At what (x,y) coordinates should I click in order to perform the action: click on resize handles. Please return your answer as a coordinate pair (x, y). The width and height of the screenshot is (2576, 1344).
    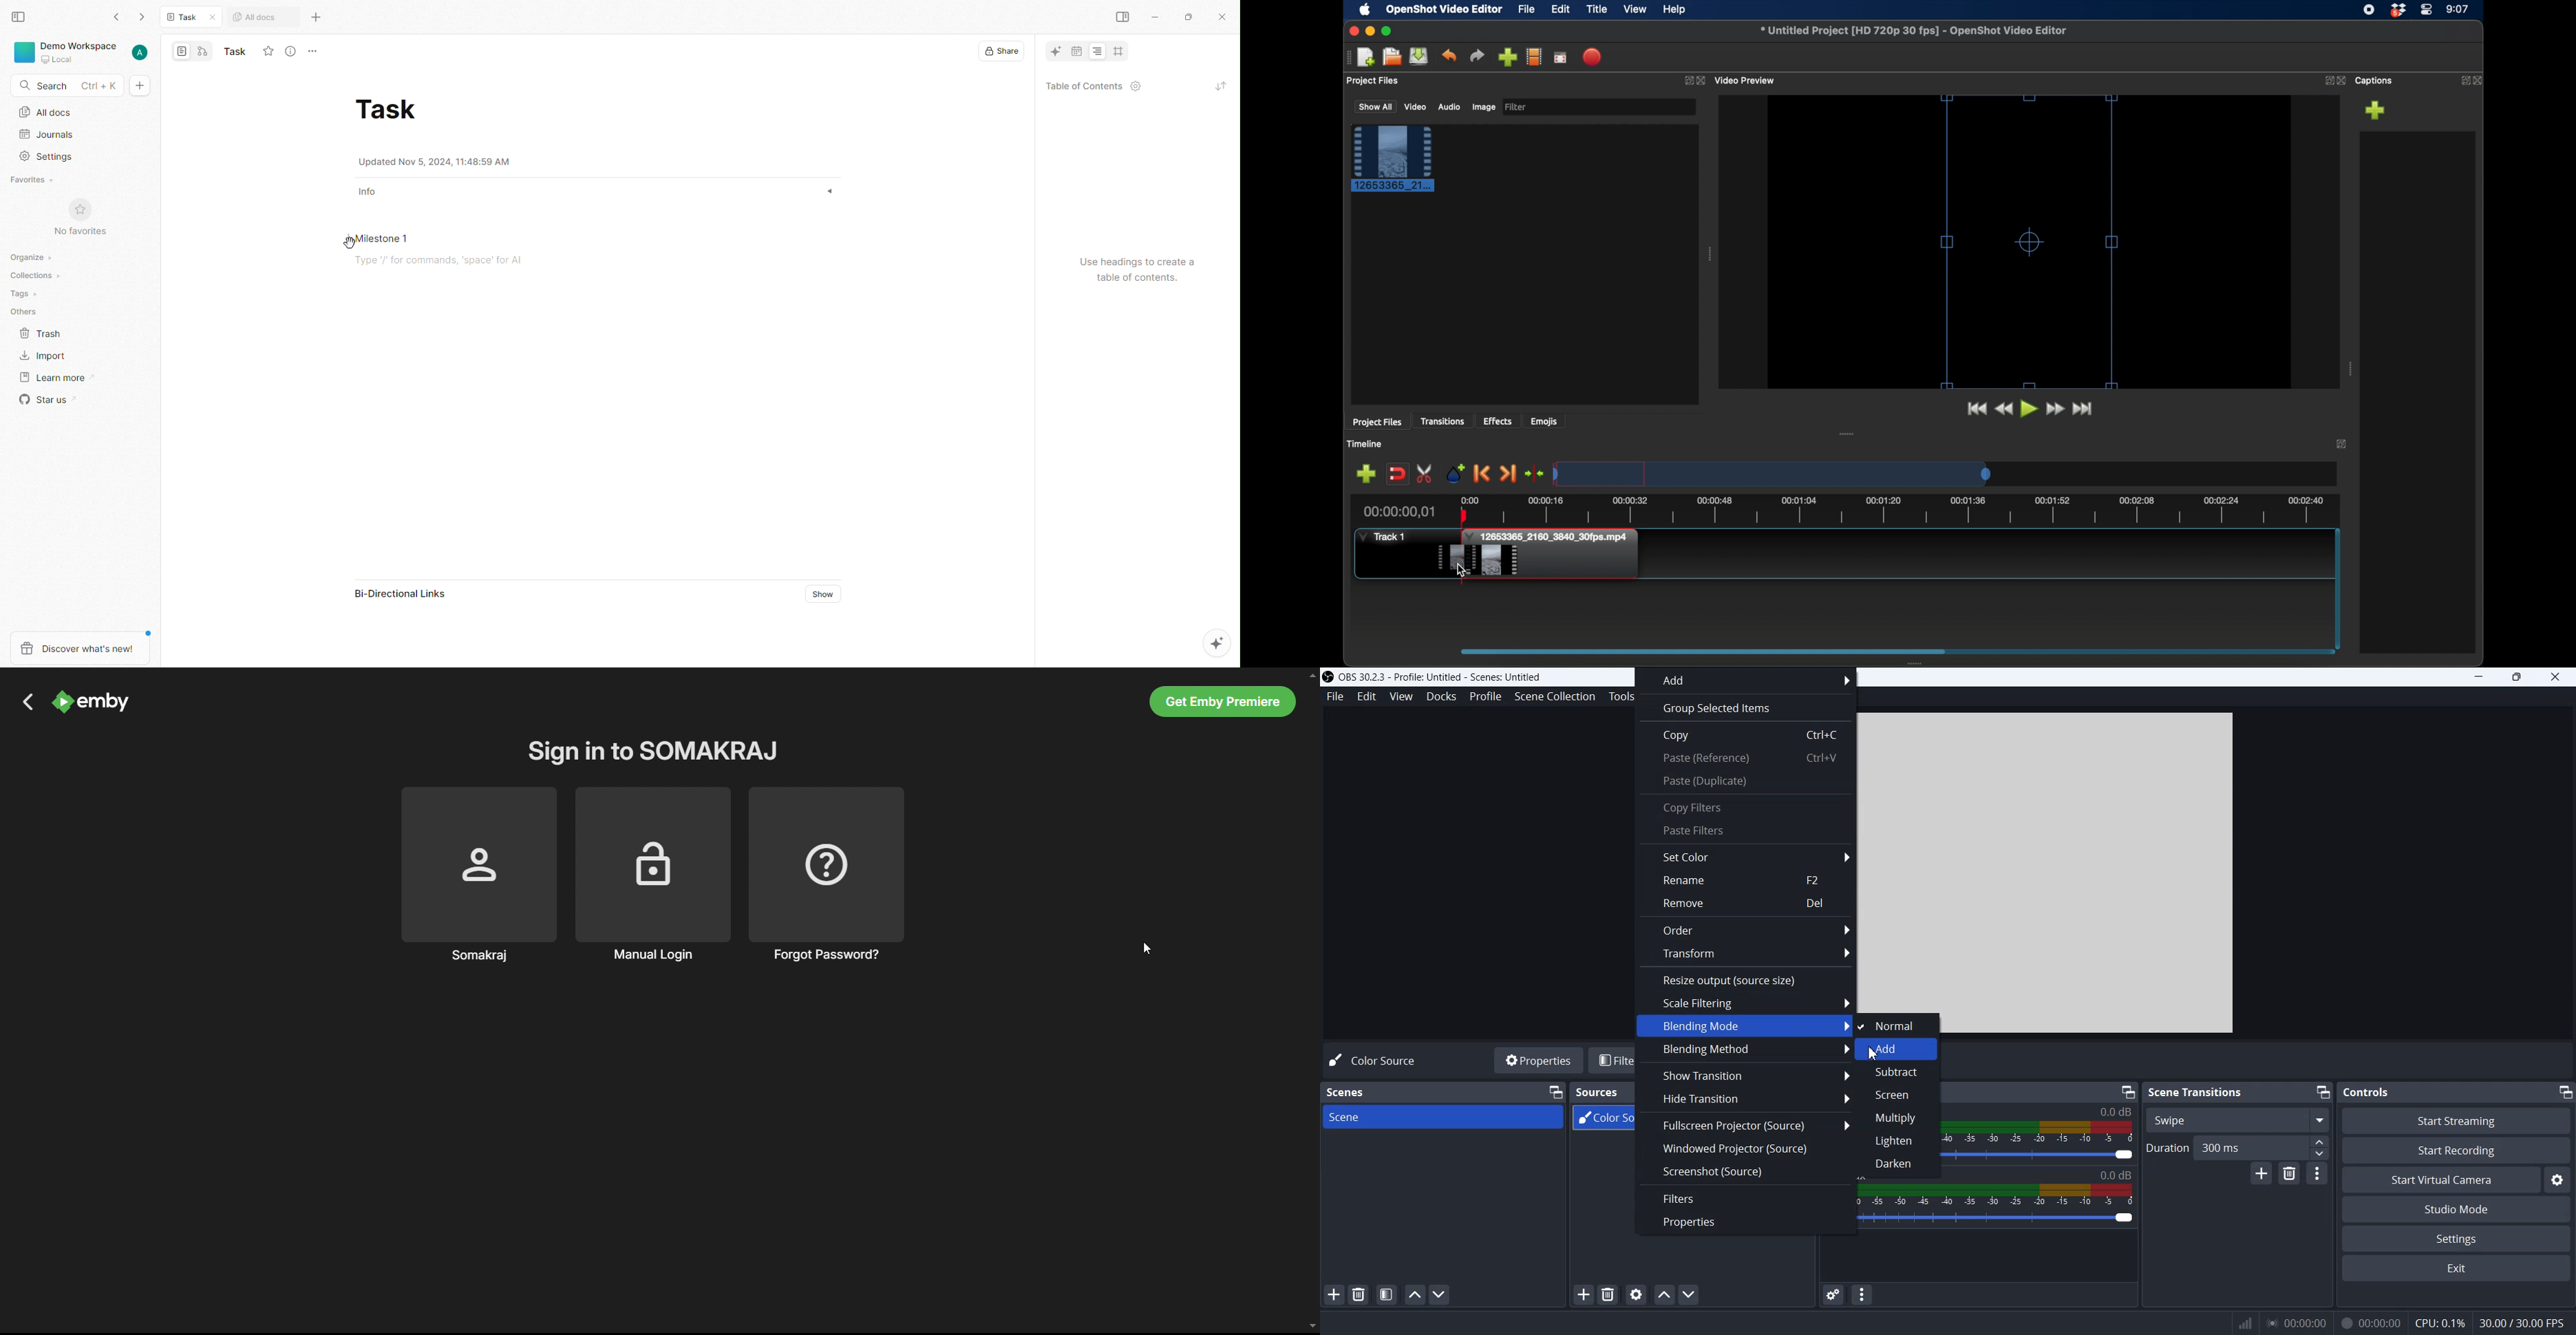
    Looking at the image, I should click on (2028, 240).